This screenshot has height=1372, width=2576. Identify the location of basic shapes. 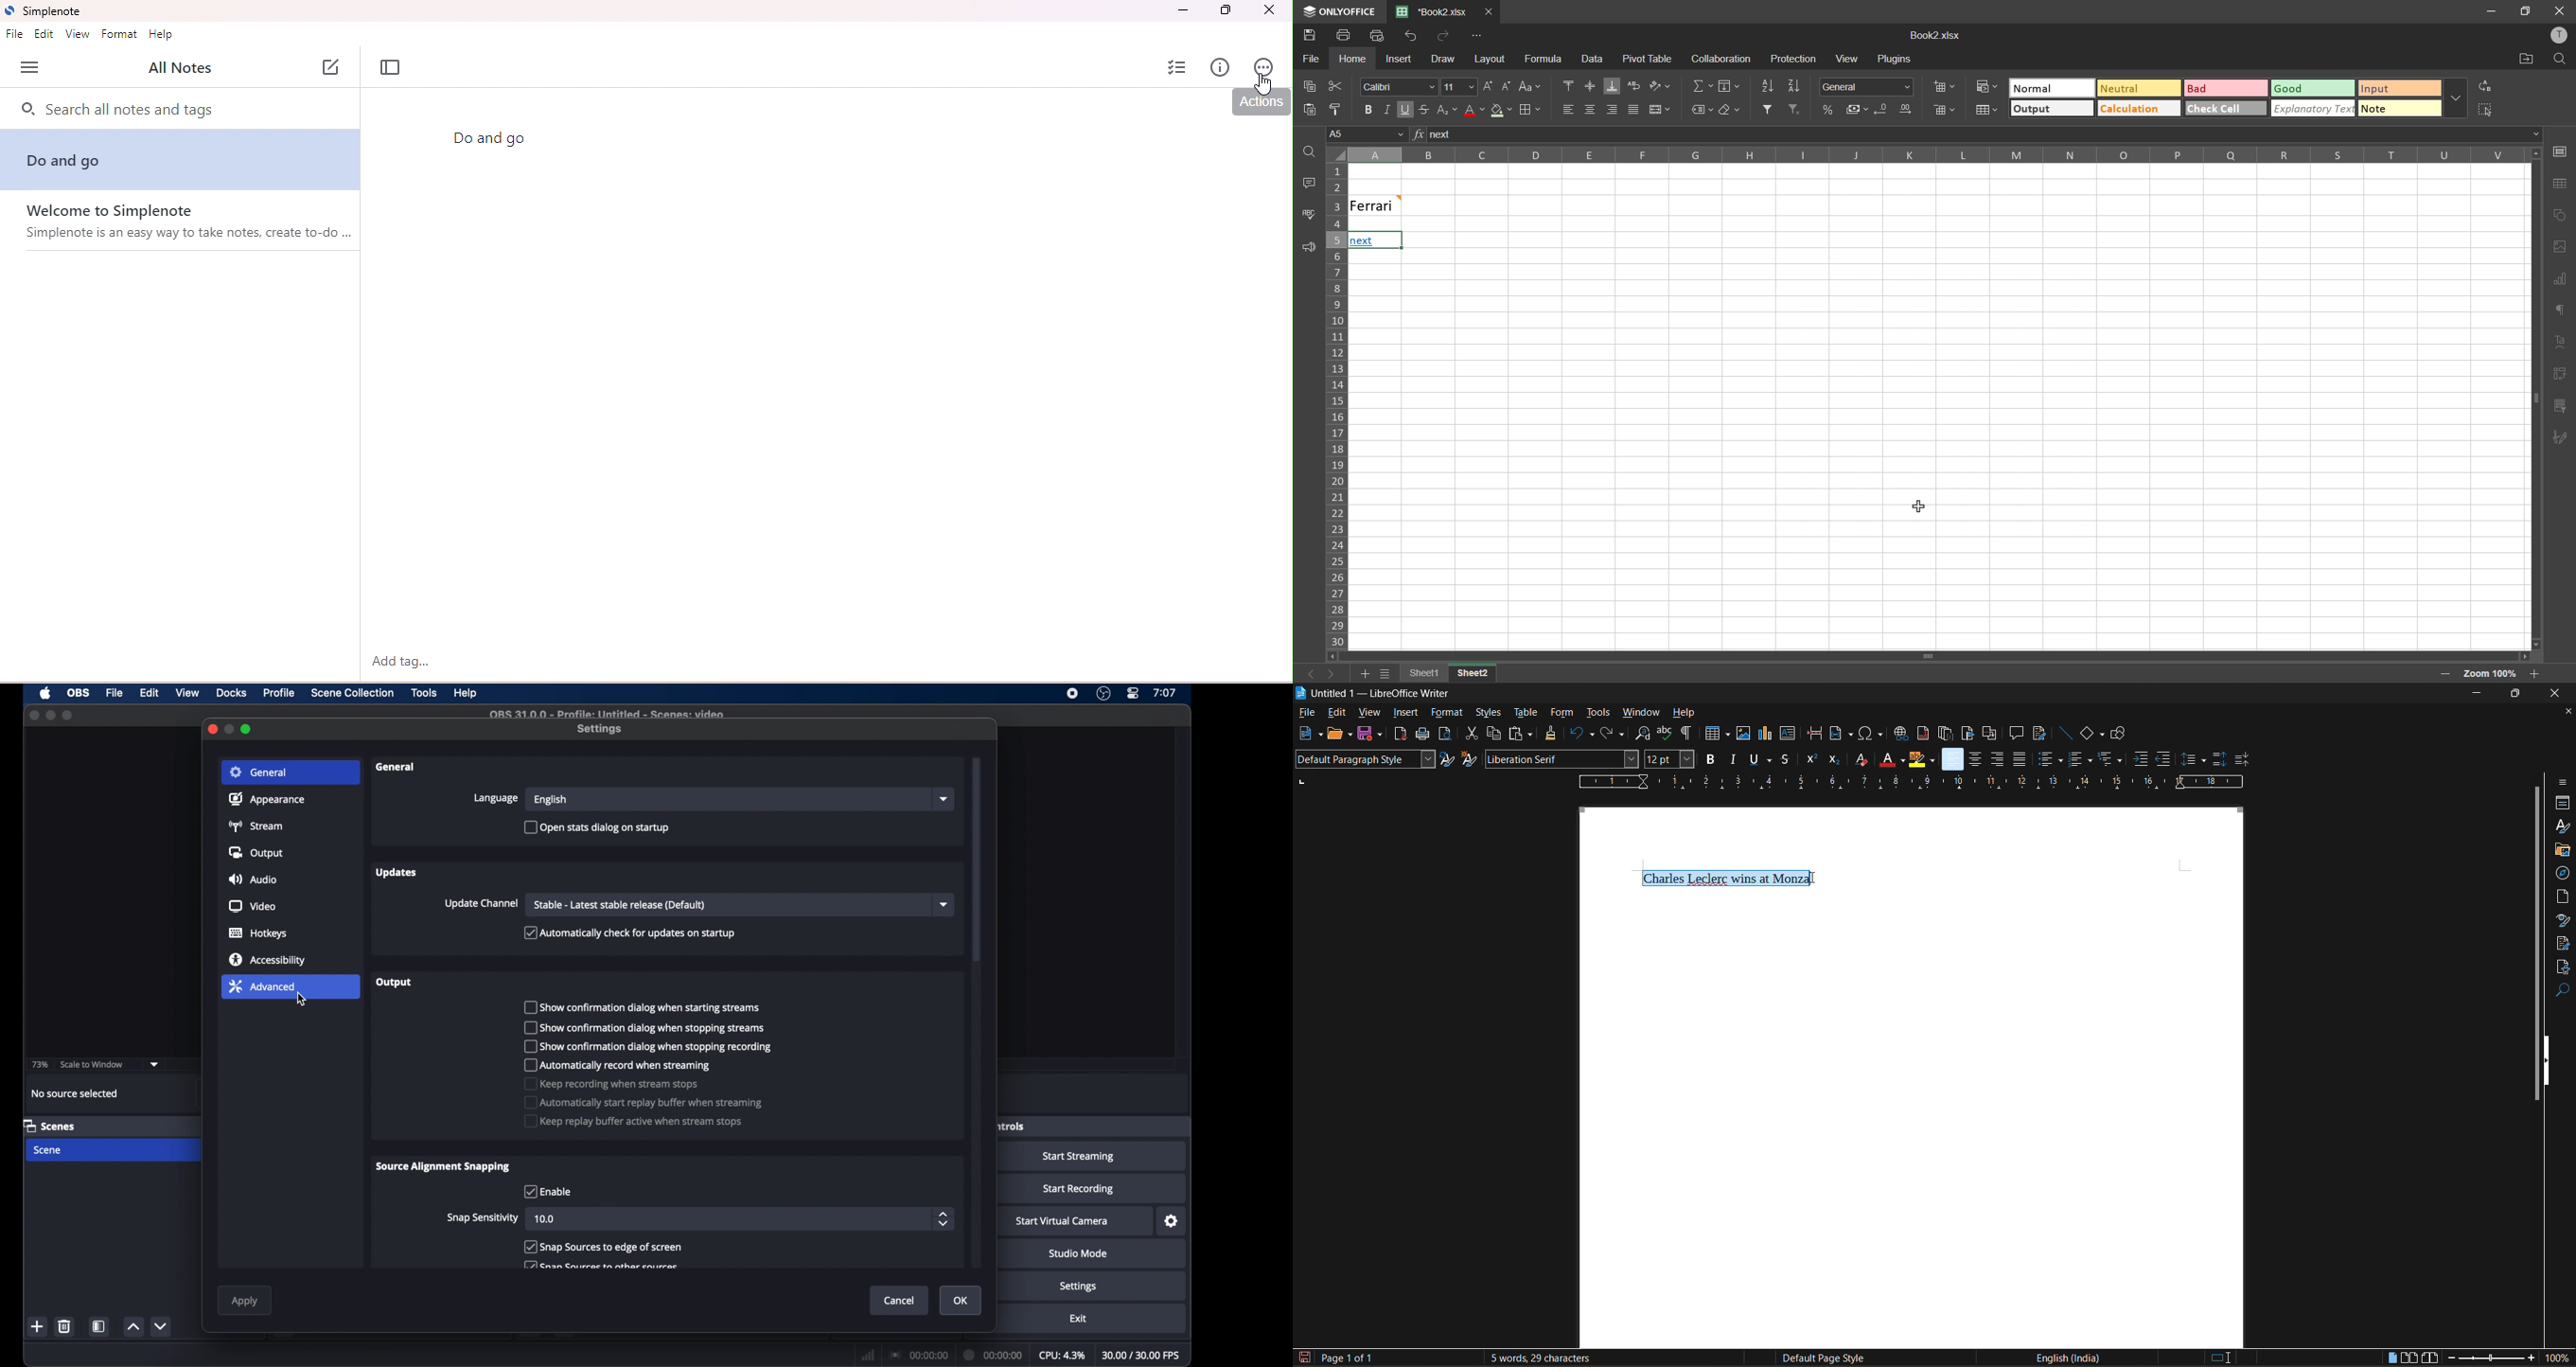
(2090, 735).